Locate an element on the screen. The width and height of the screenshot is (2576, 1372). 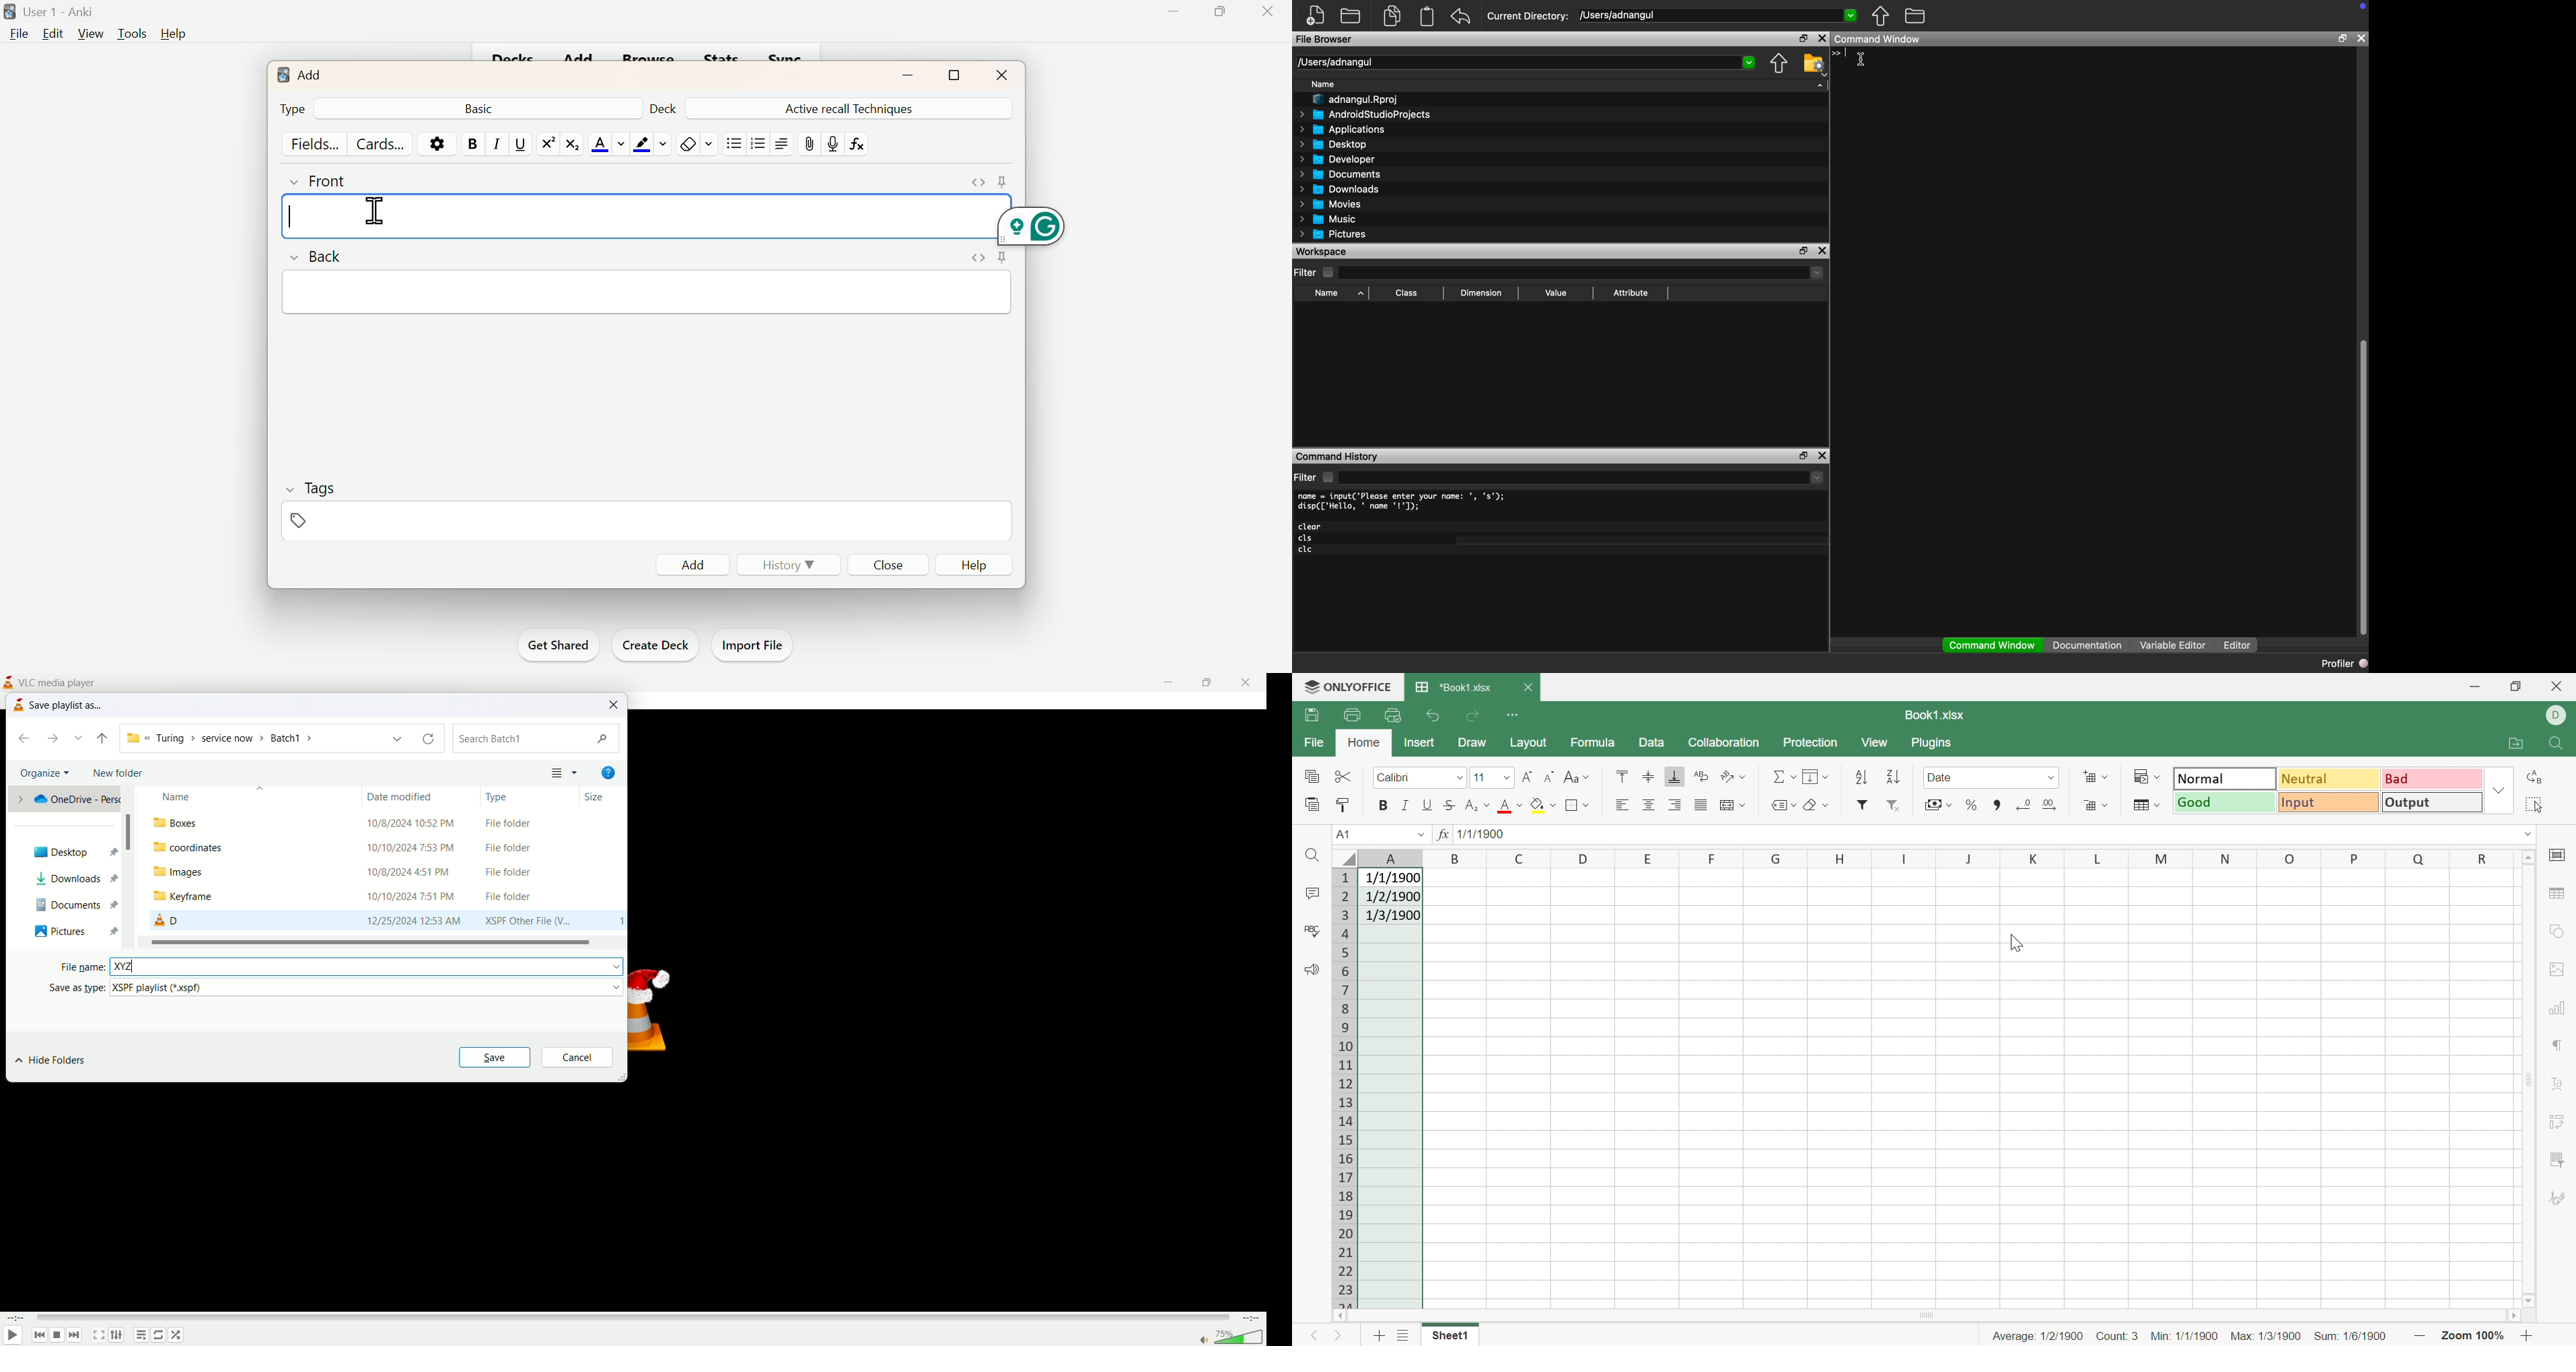
help is located at coordinates (608, 773).